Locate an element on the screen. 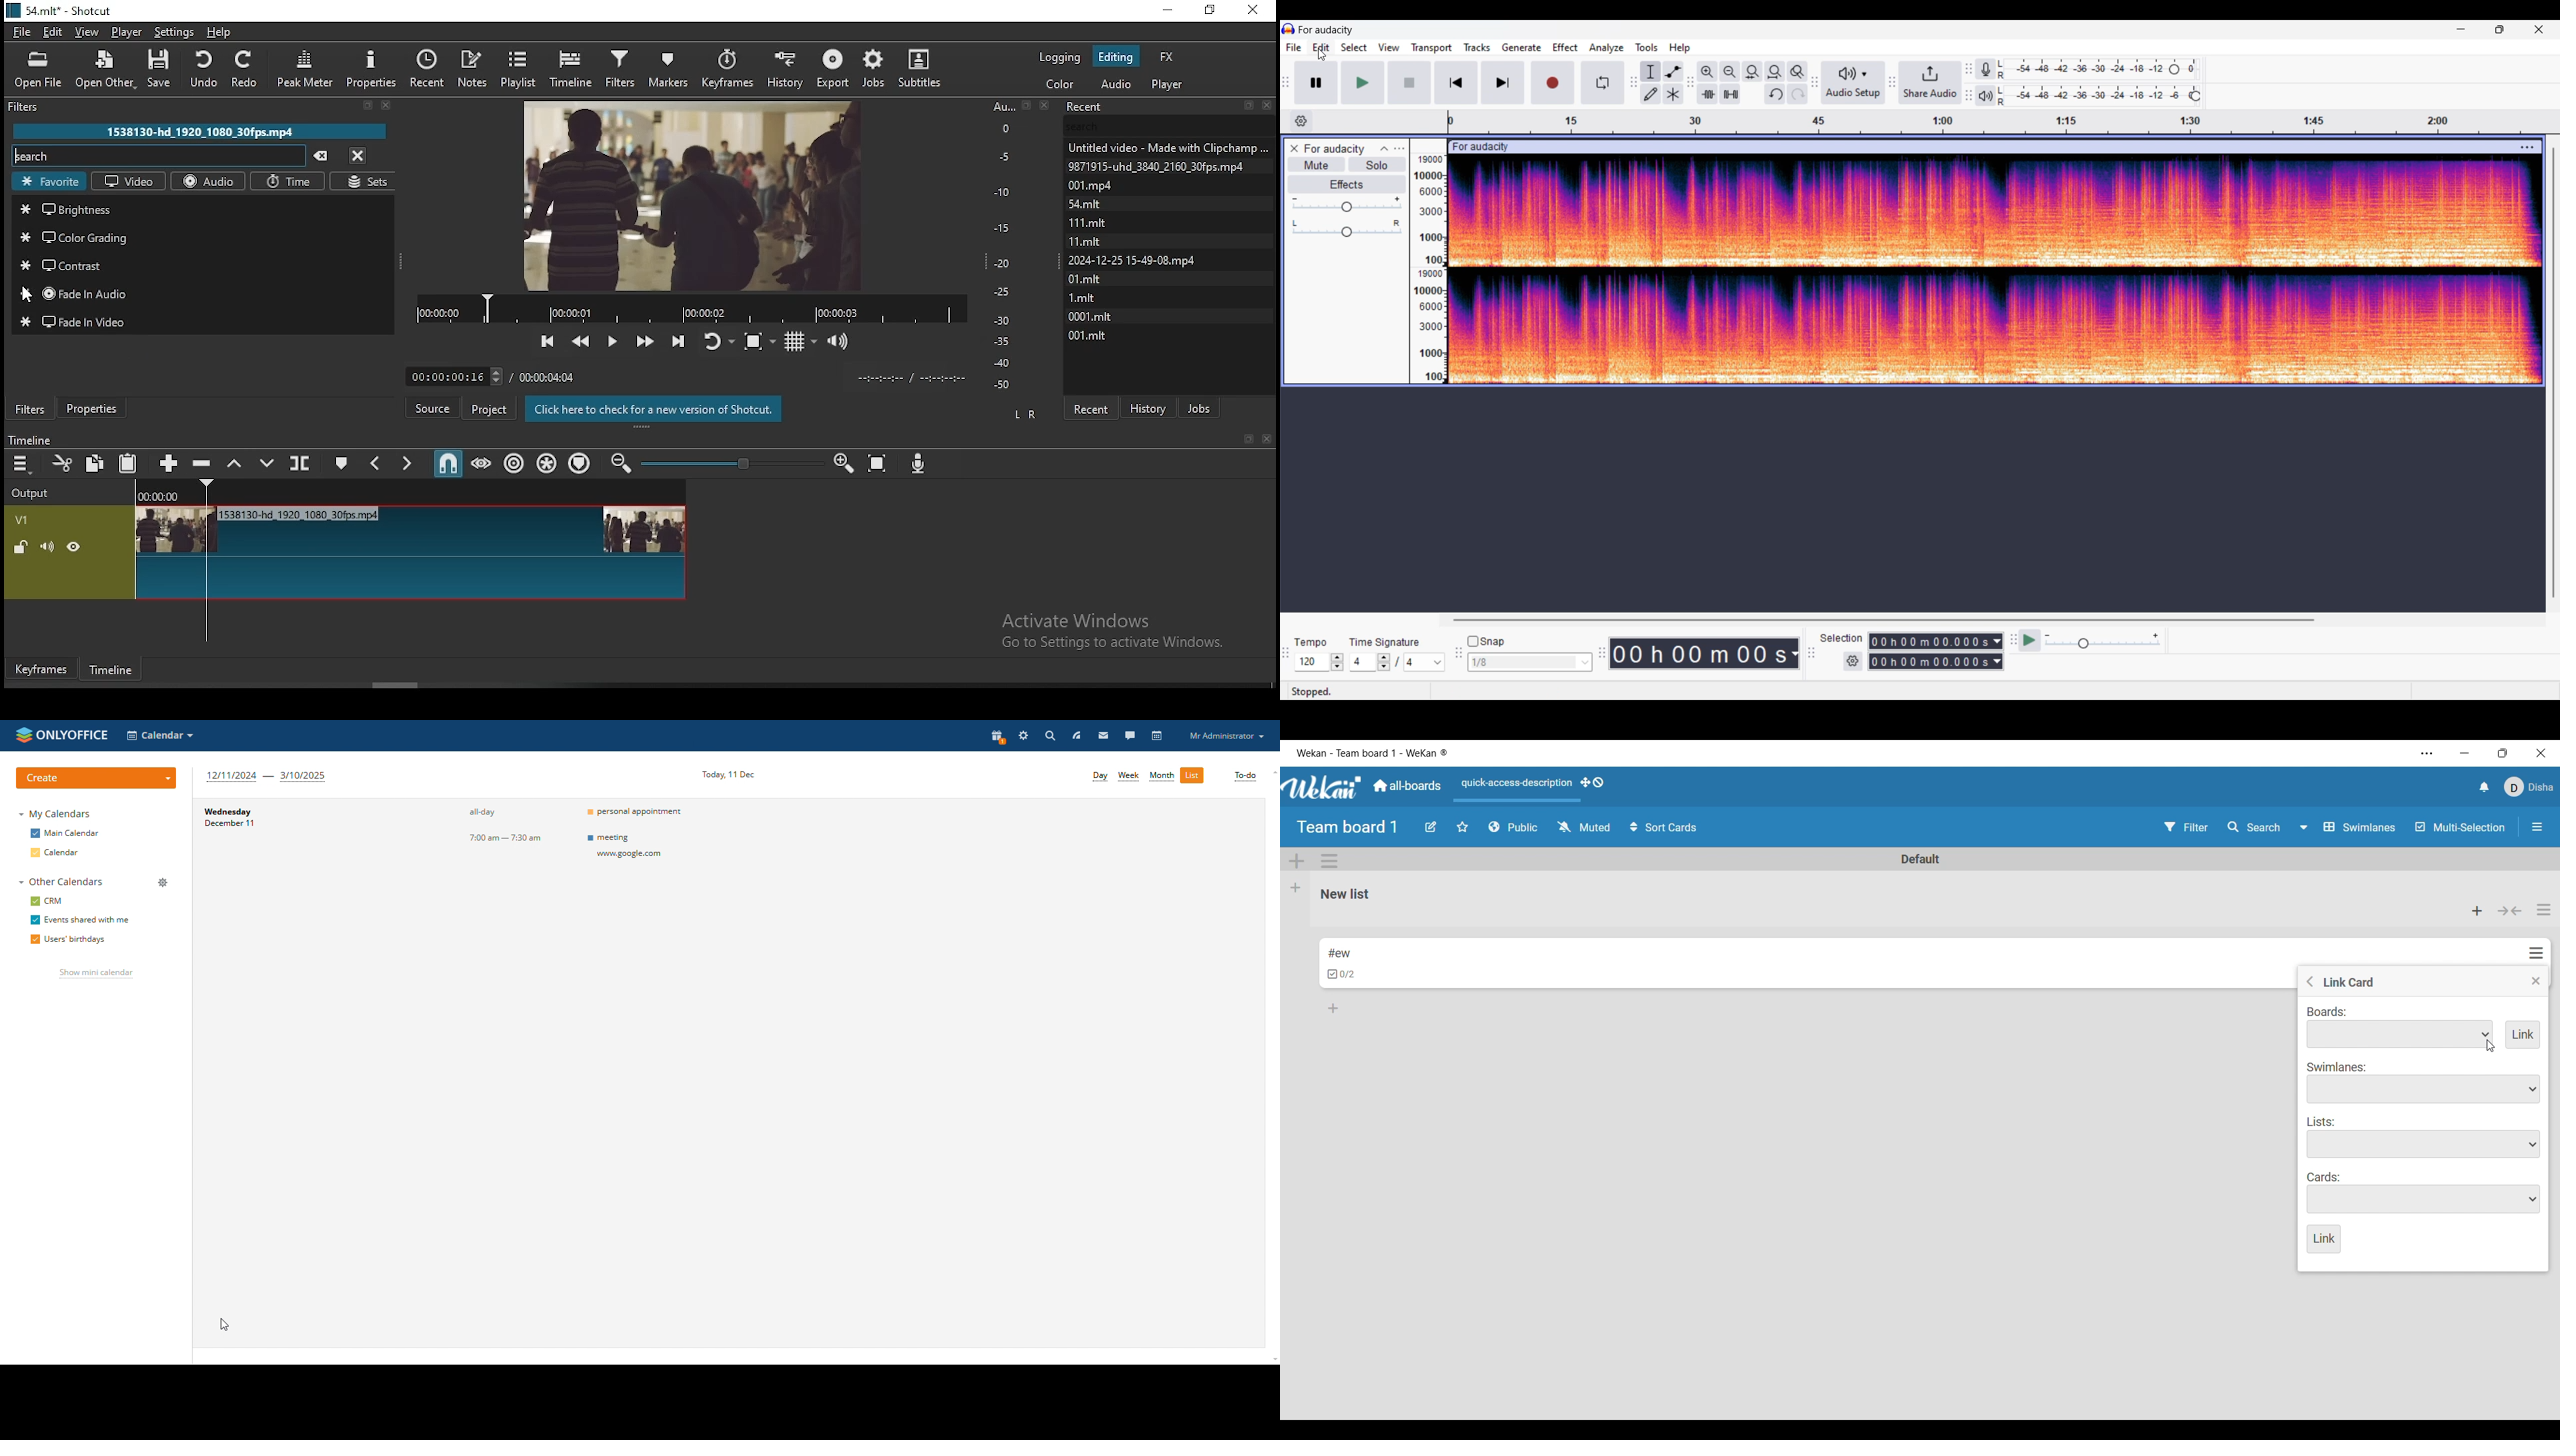 This screenshot has height=1456, width=2576. Main dashboard is located at coordinates (1407, 786).